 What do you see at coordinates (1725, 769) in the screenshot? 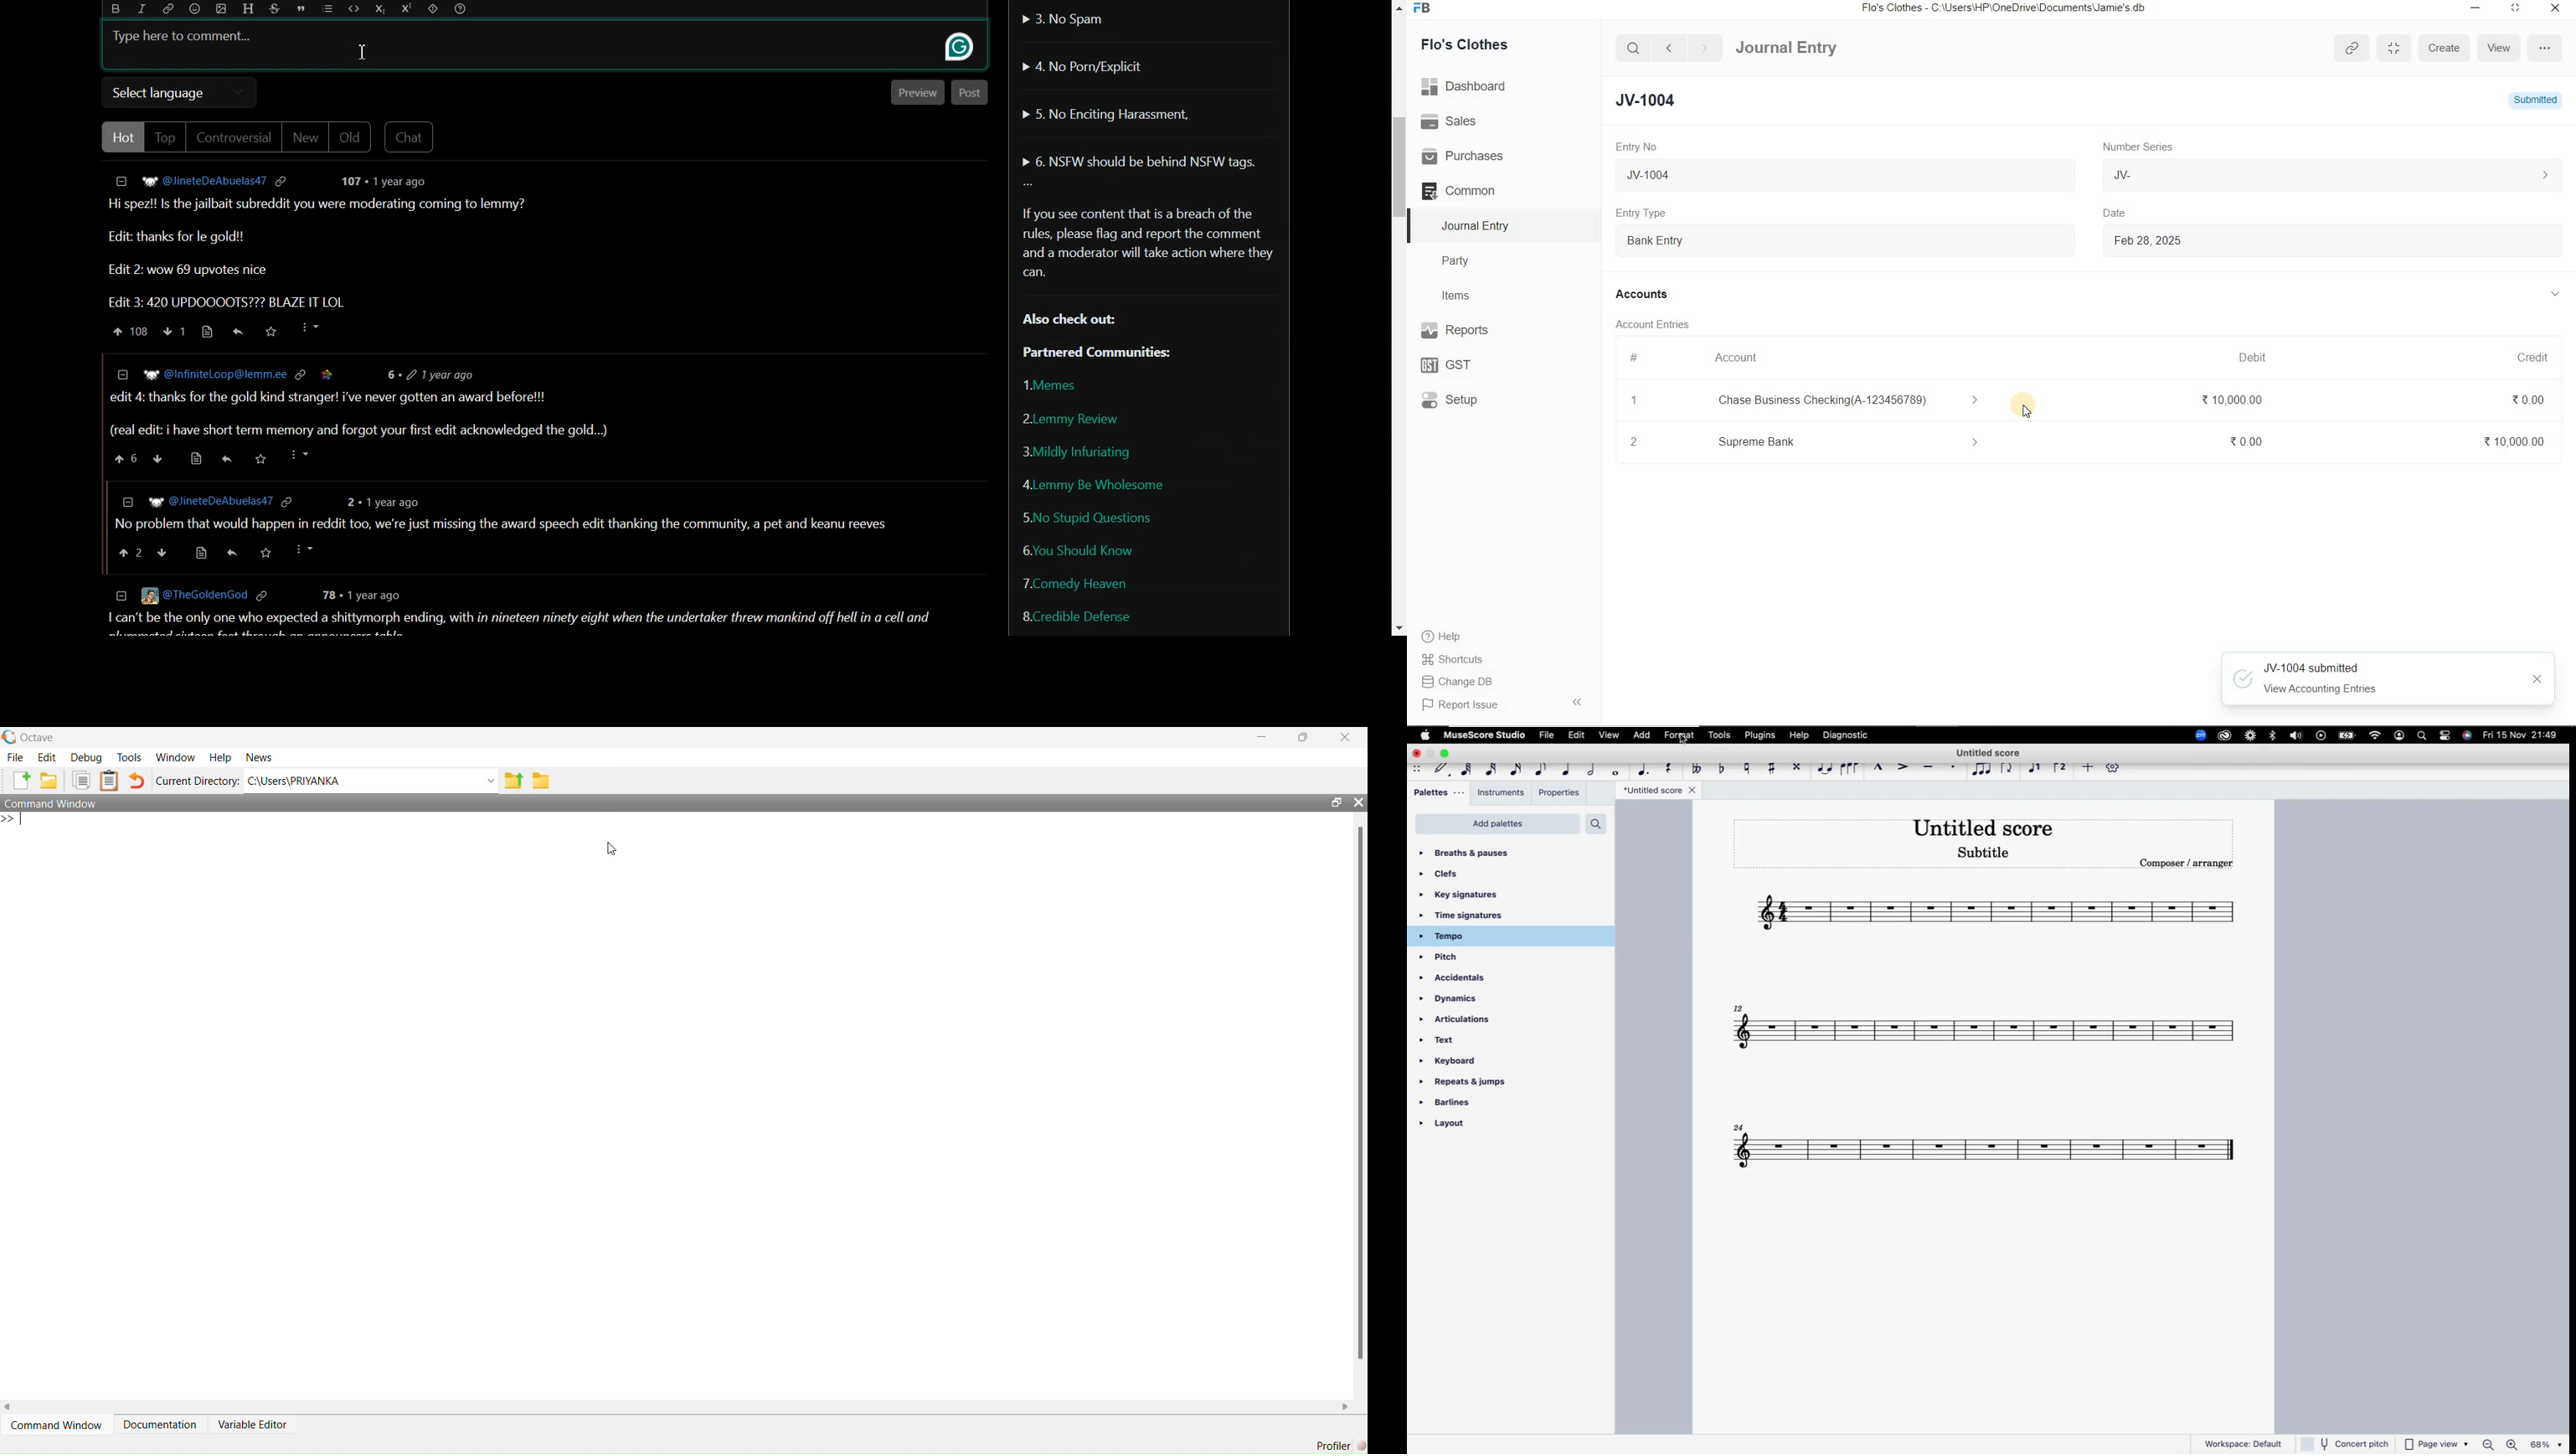
I see `toggle flat` at bounding box center [1725, 769].